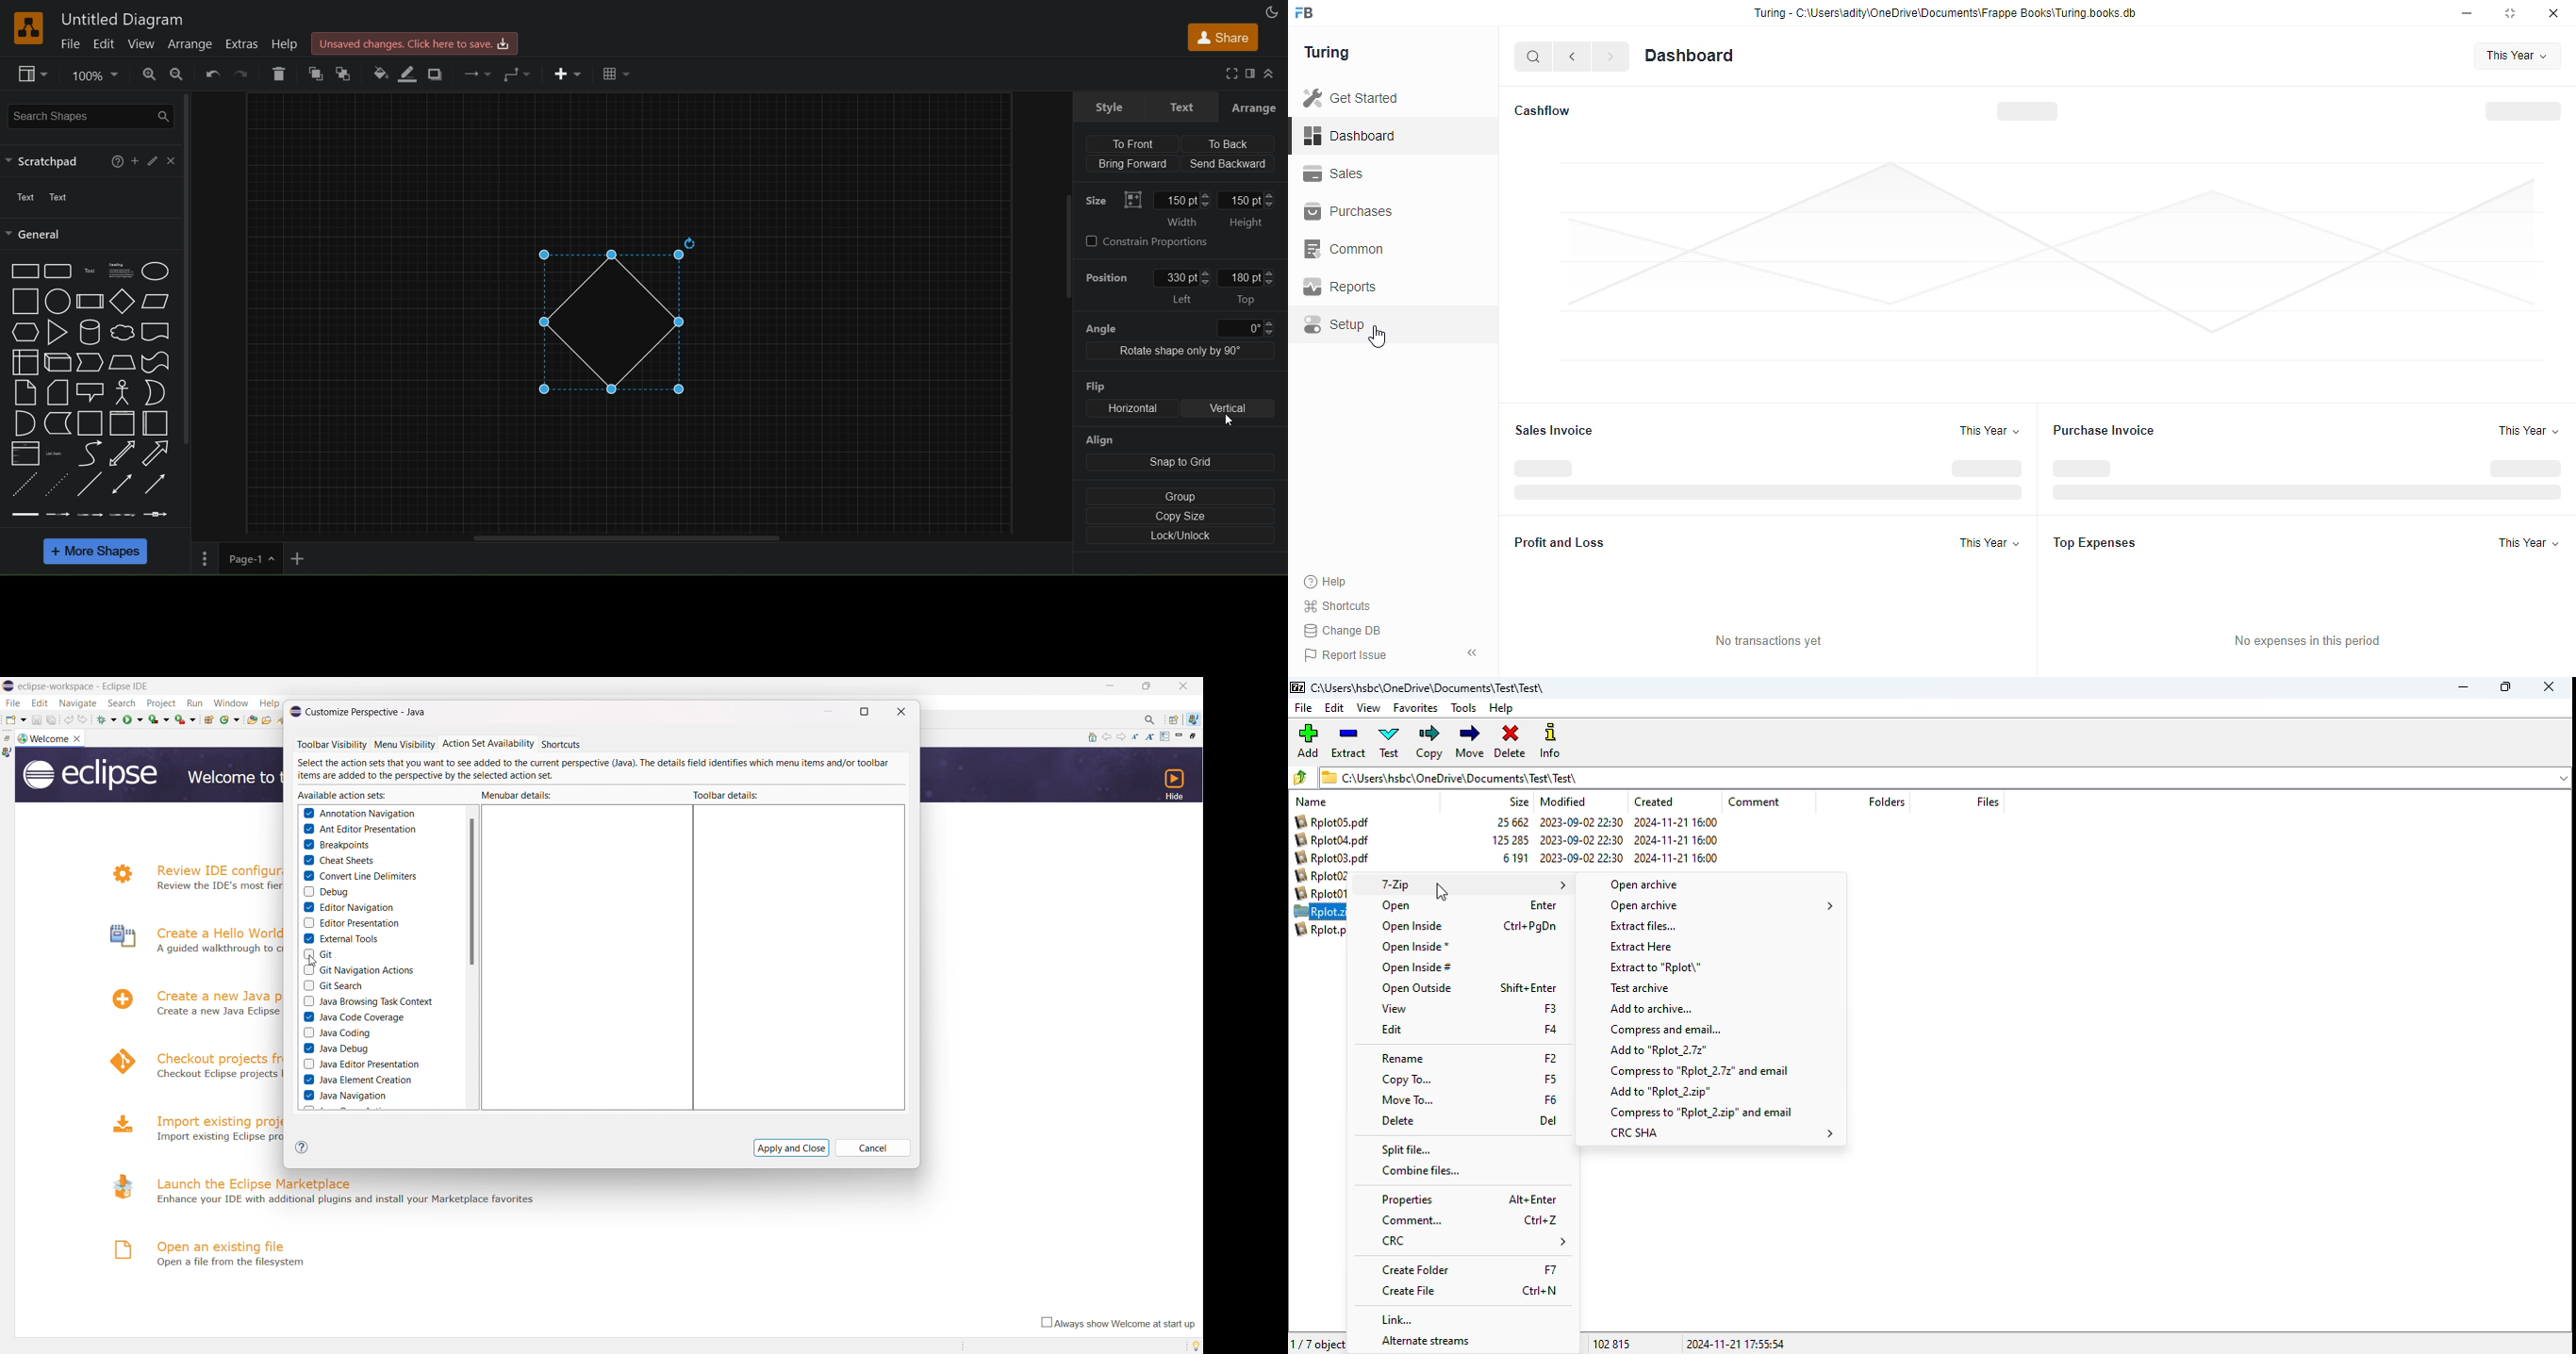 This screenshot has width=2576, height=1372. I want to click on No transactions yet, so click(1772, 642).